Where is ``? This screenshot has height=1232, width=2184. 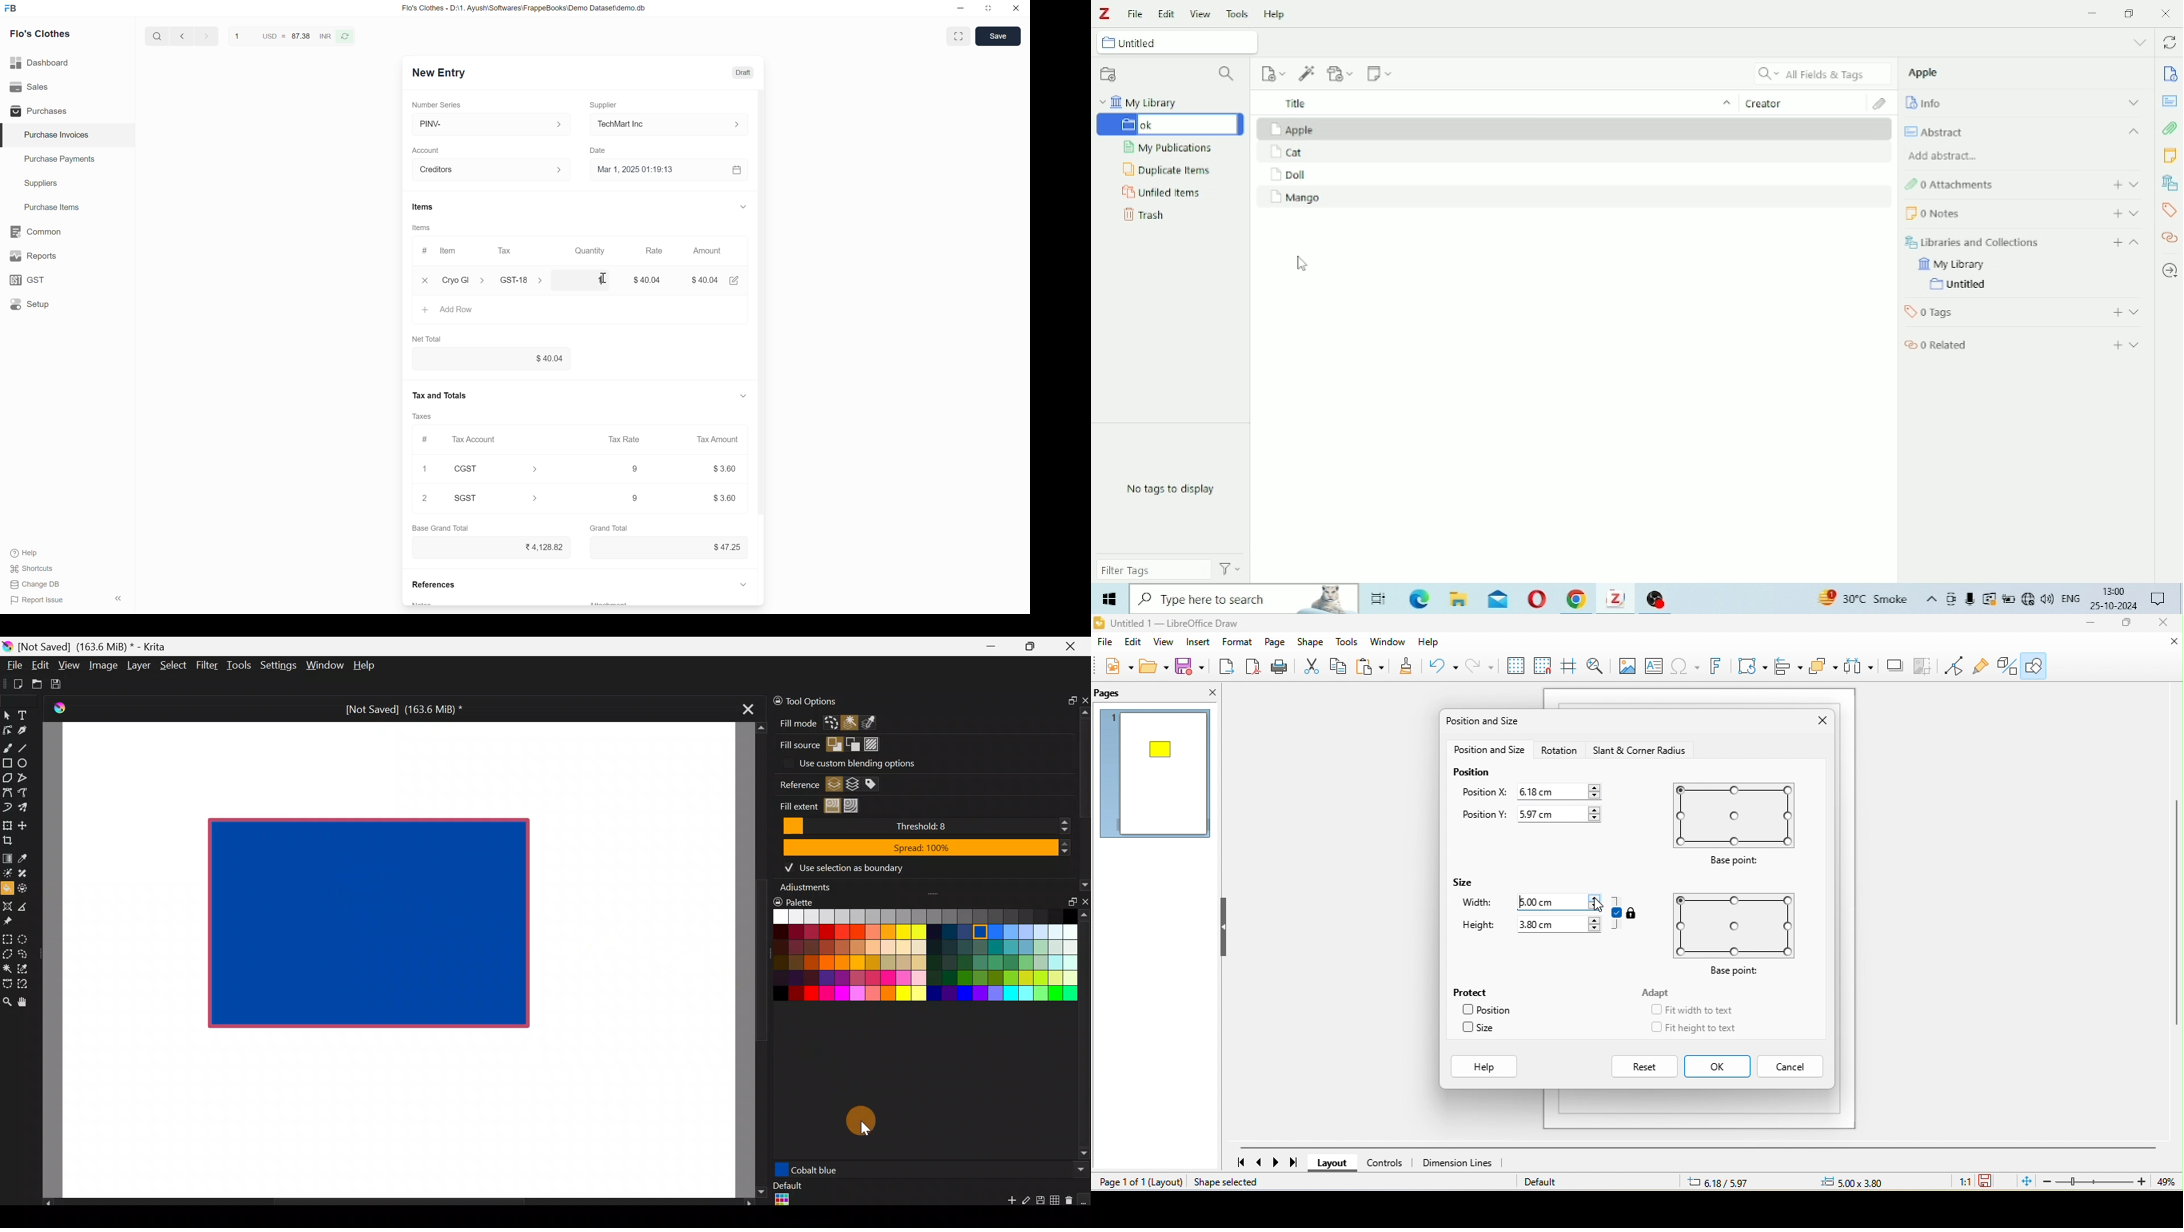  is located at coordinates (1245, 598).